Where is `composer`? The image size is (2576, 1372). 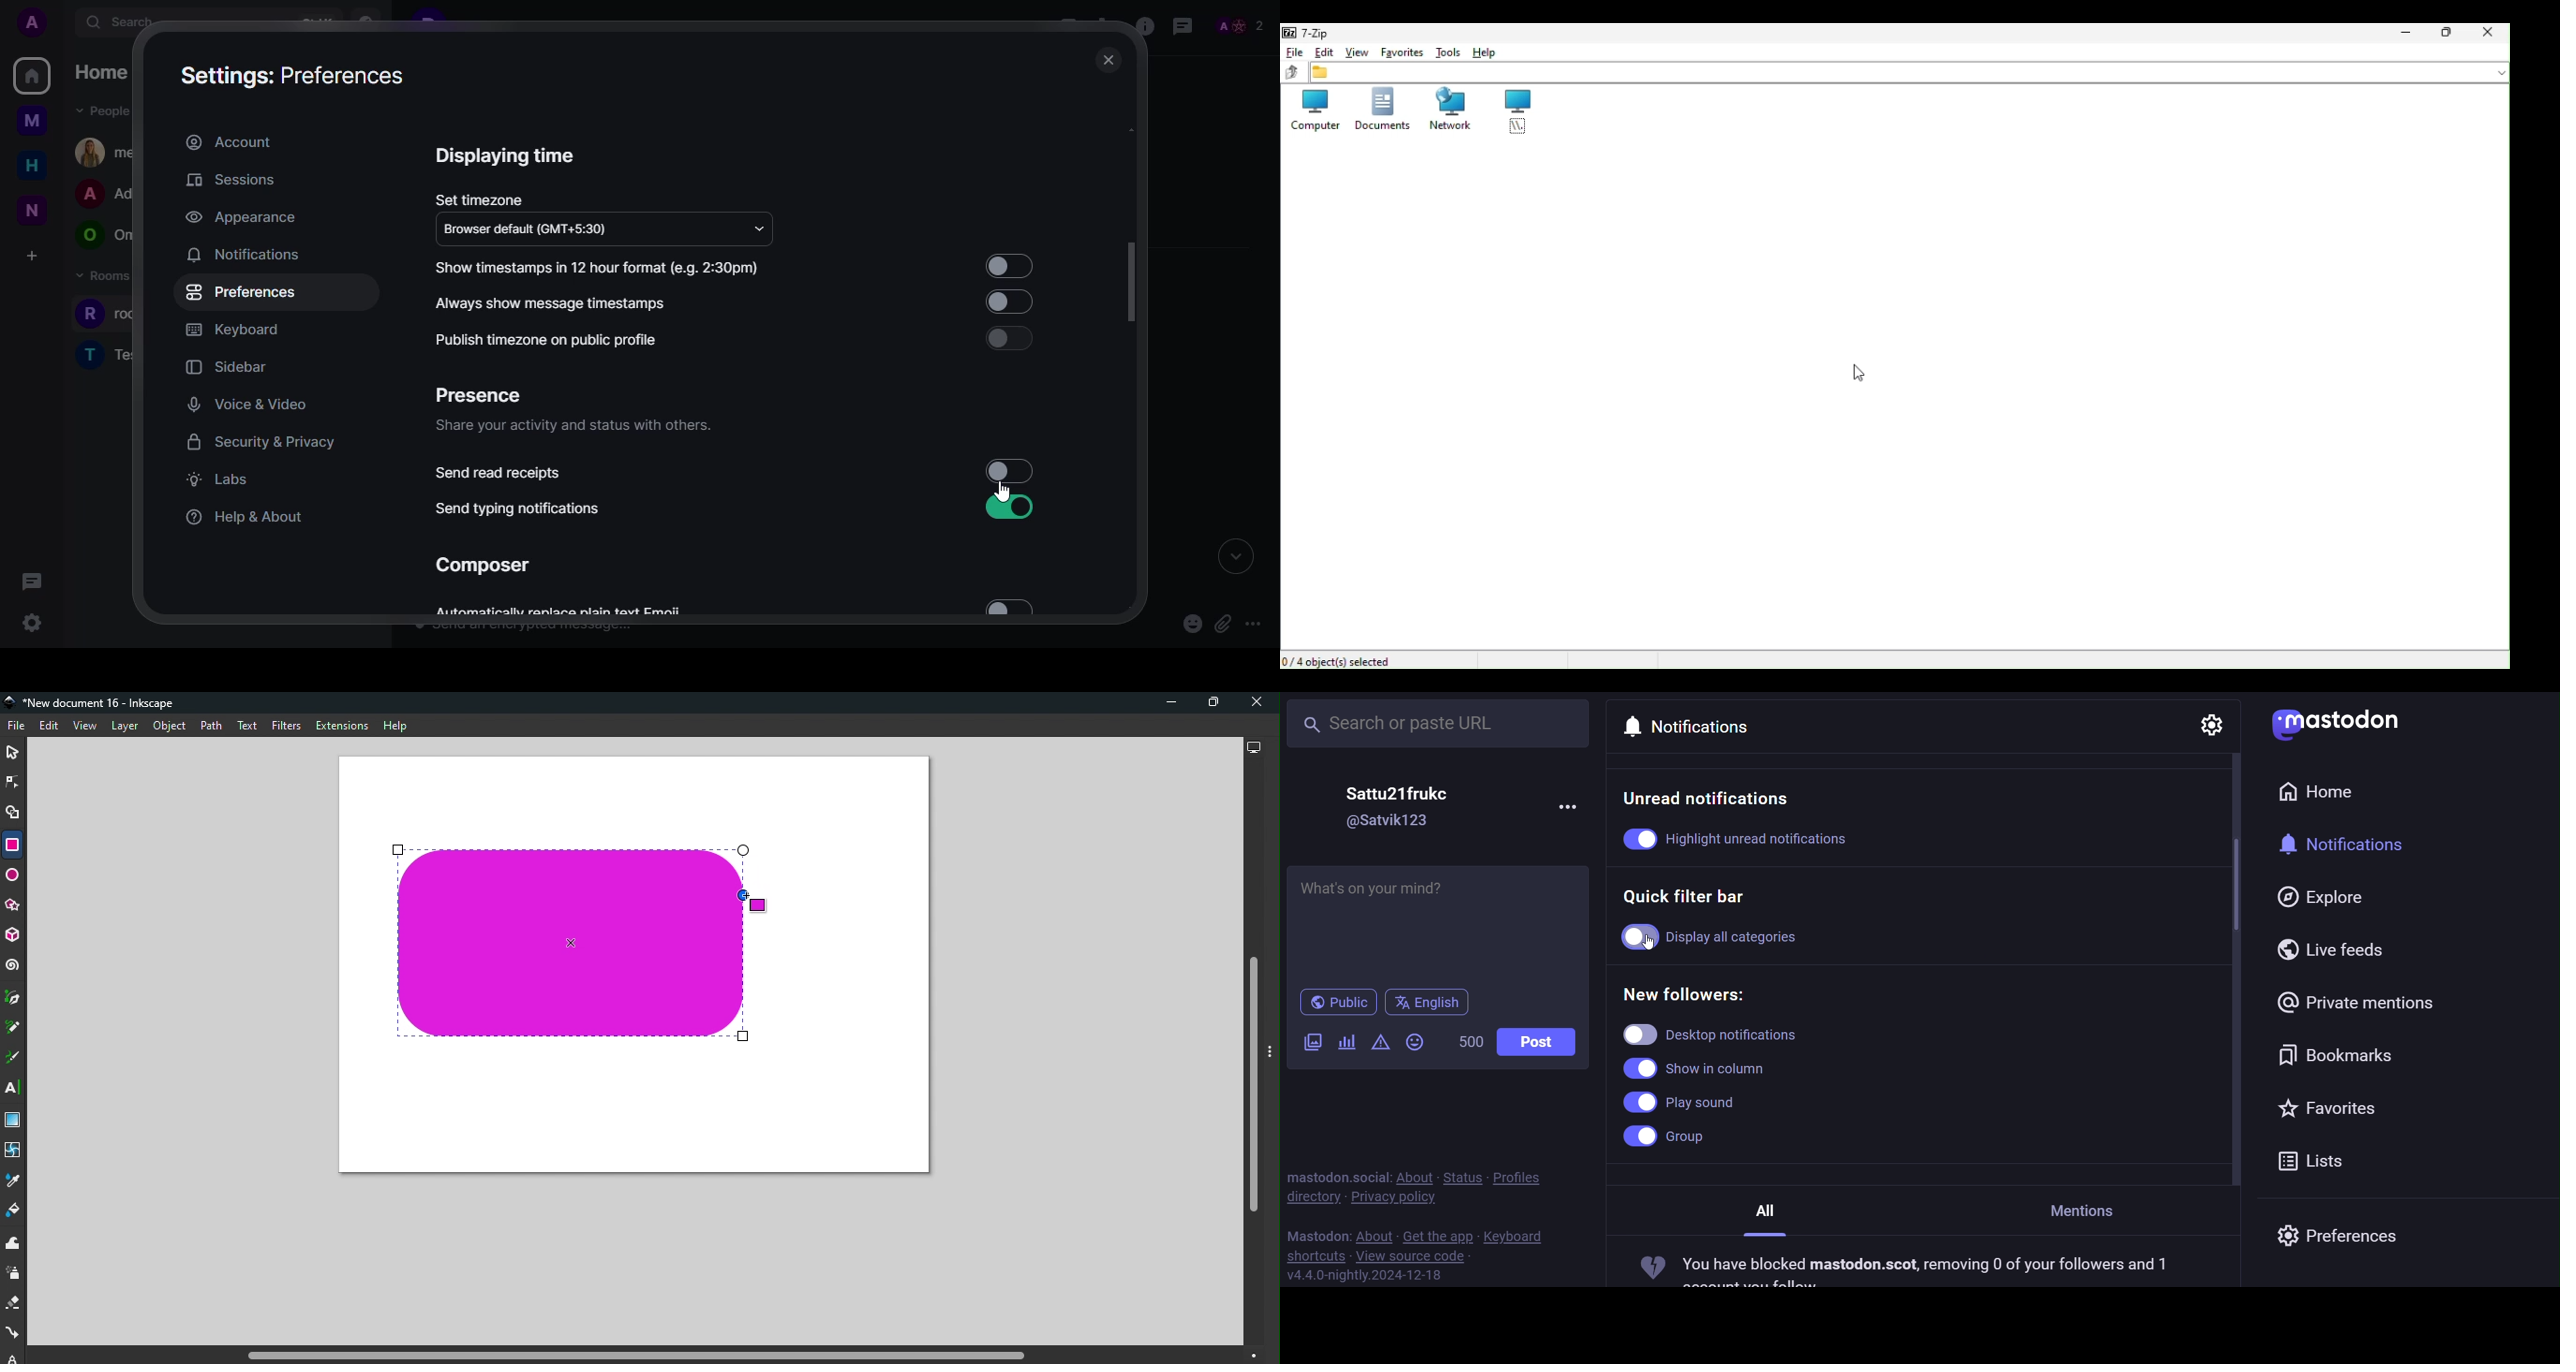
composer is located at coordinates (483, 566).